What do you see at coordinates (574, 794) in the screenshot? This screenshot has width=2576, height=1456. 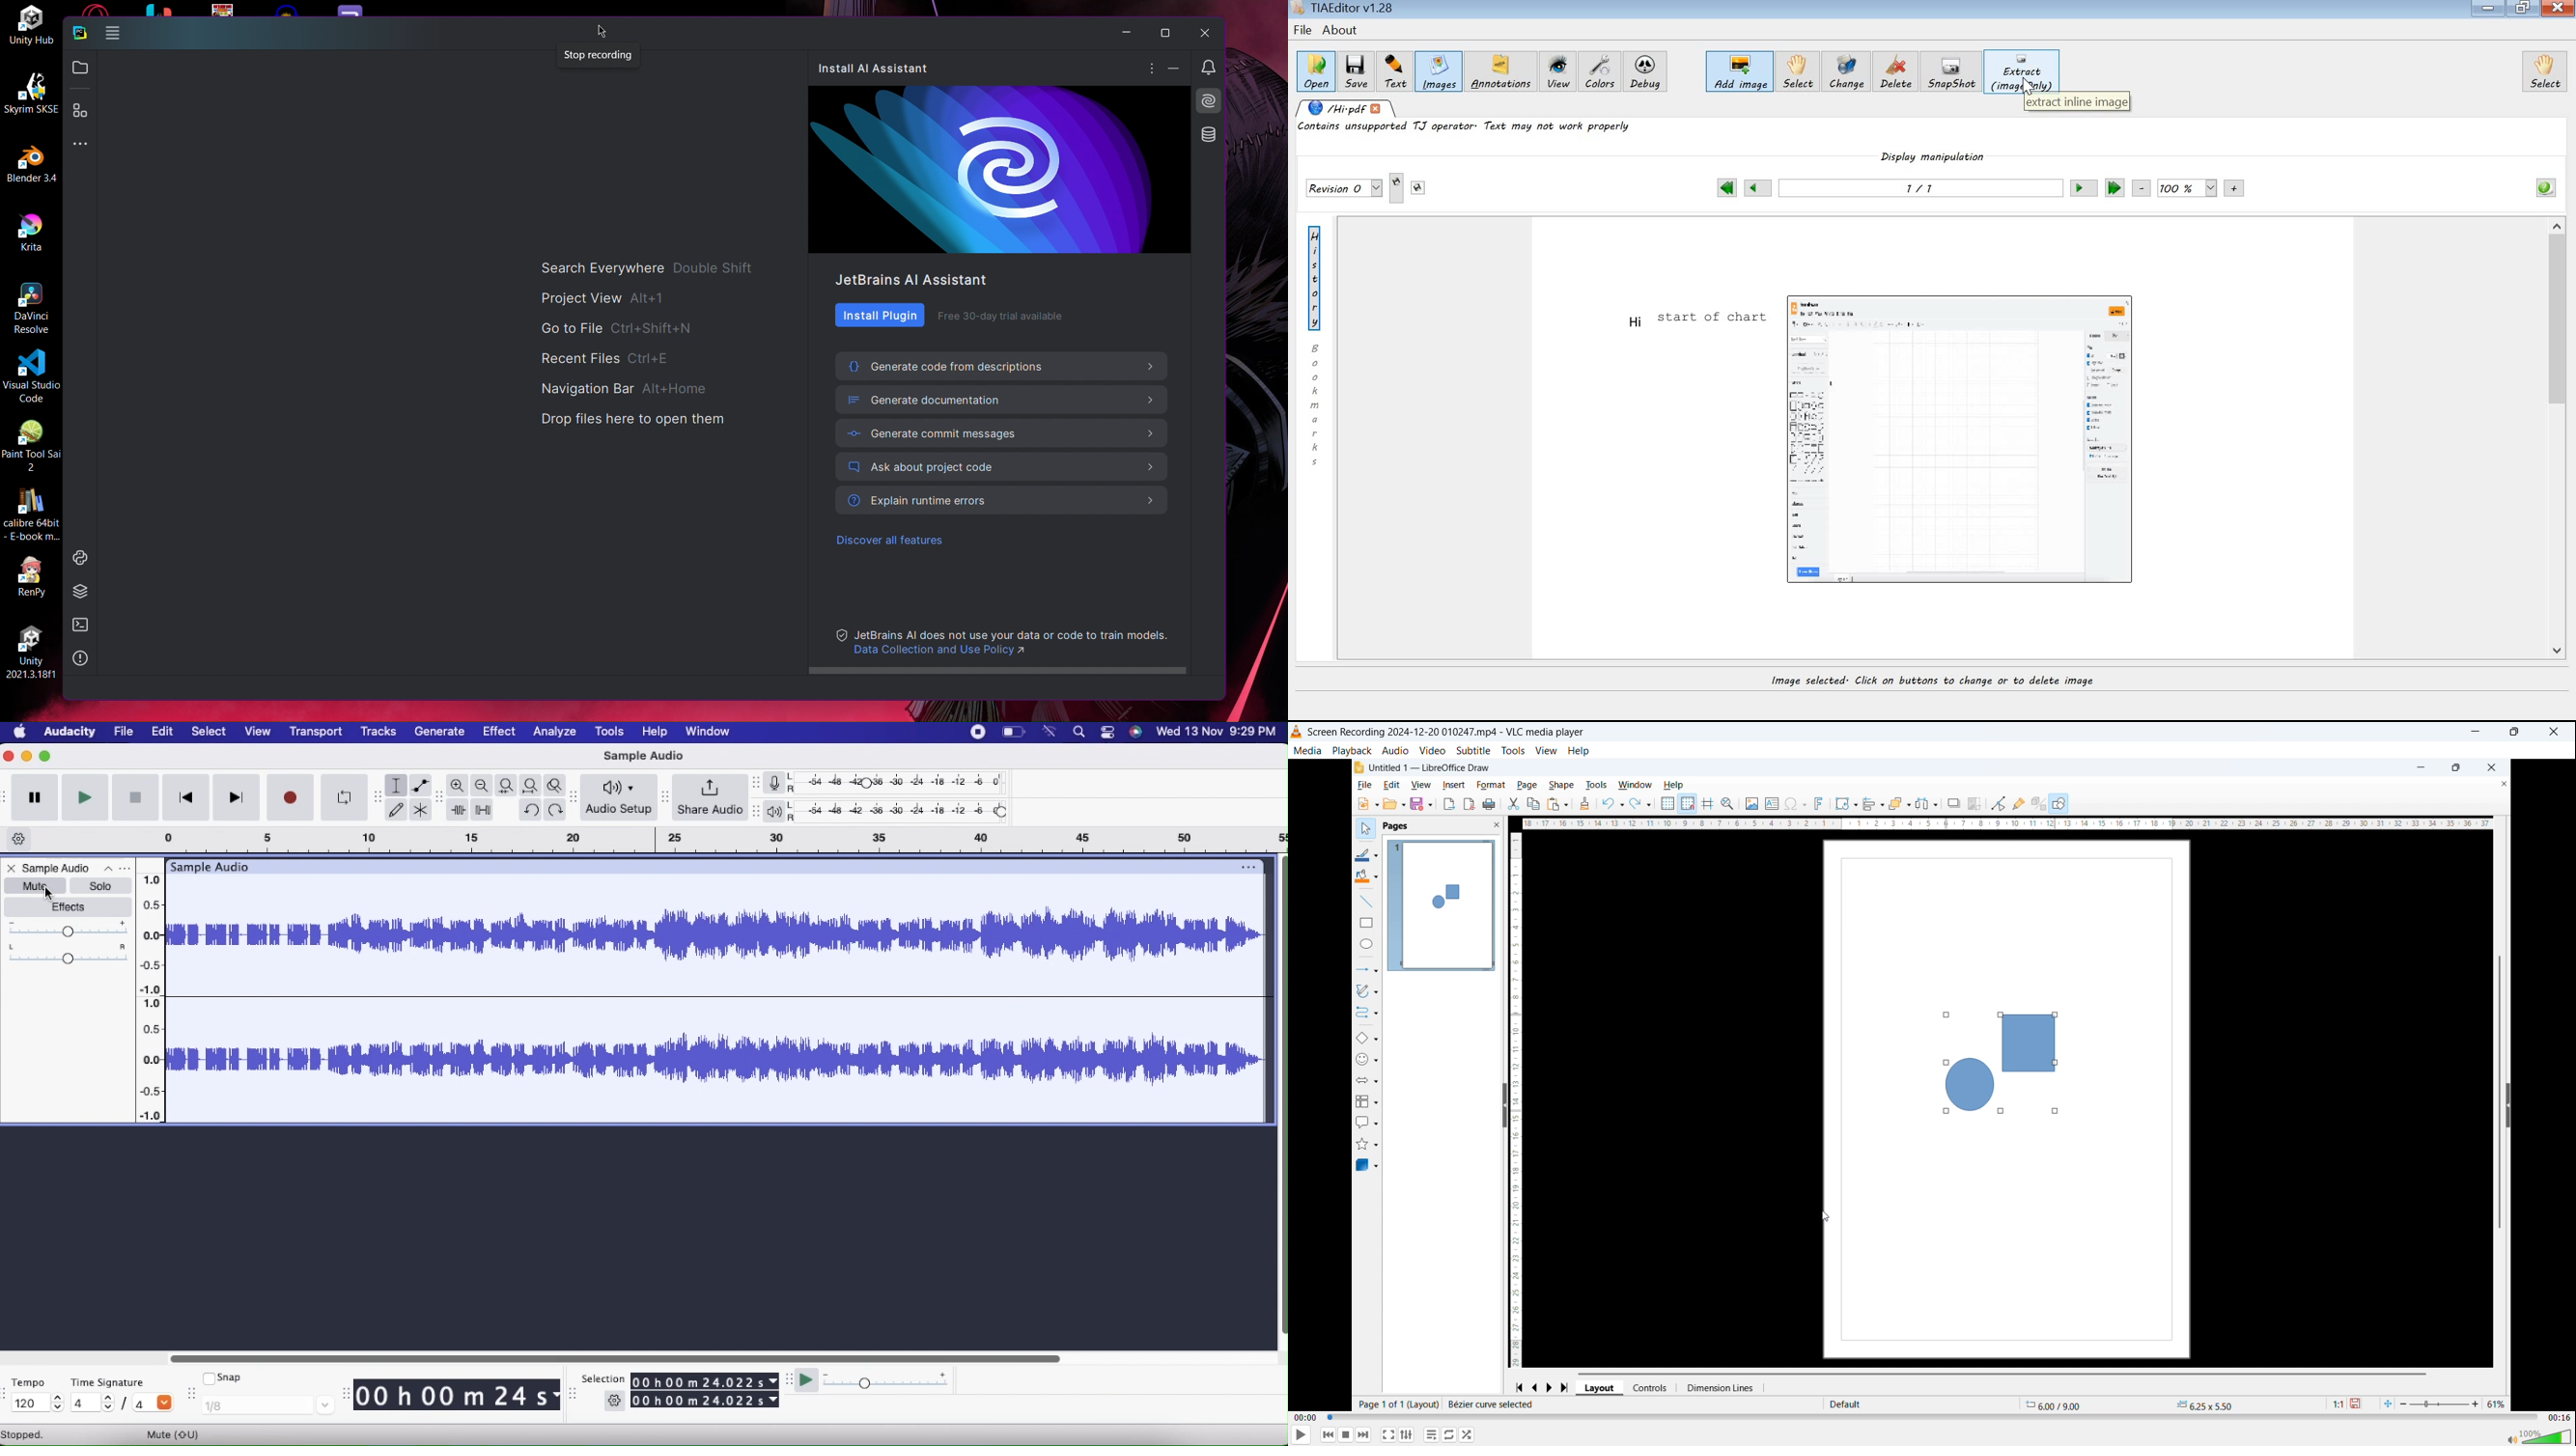 I see `Adjust` at bounding box center [574, 794].